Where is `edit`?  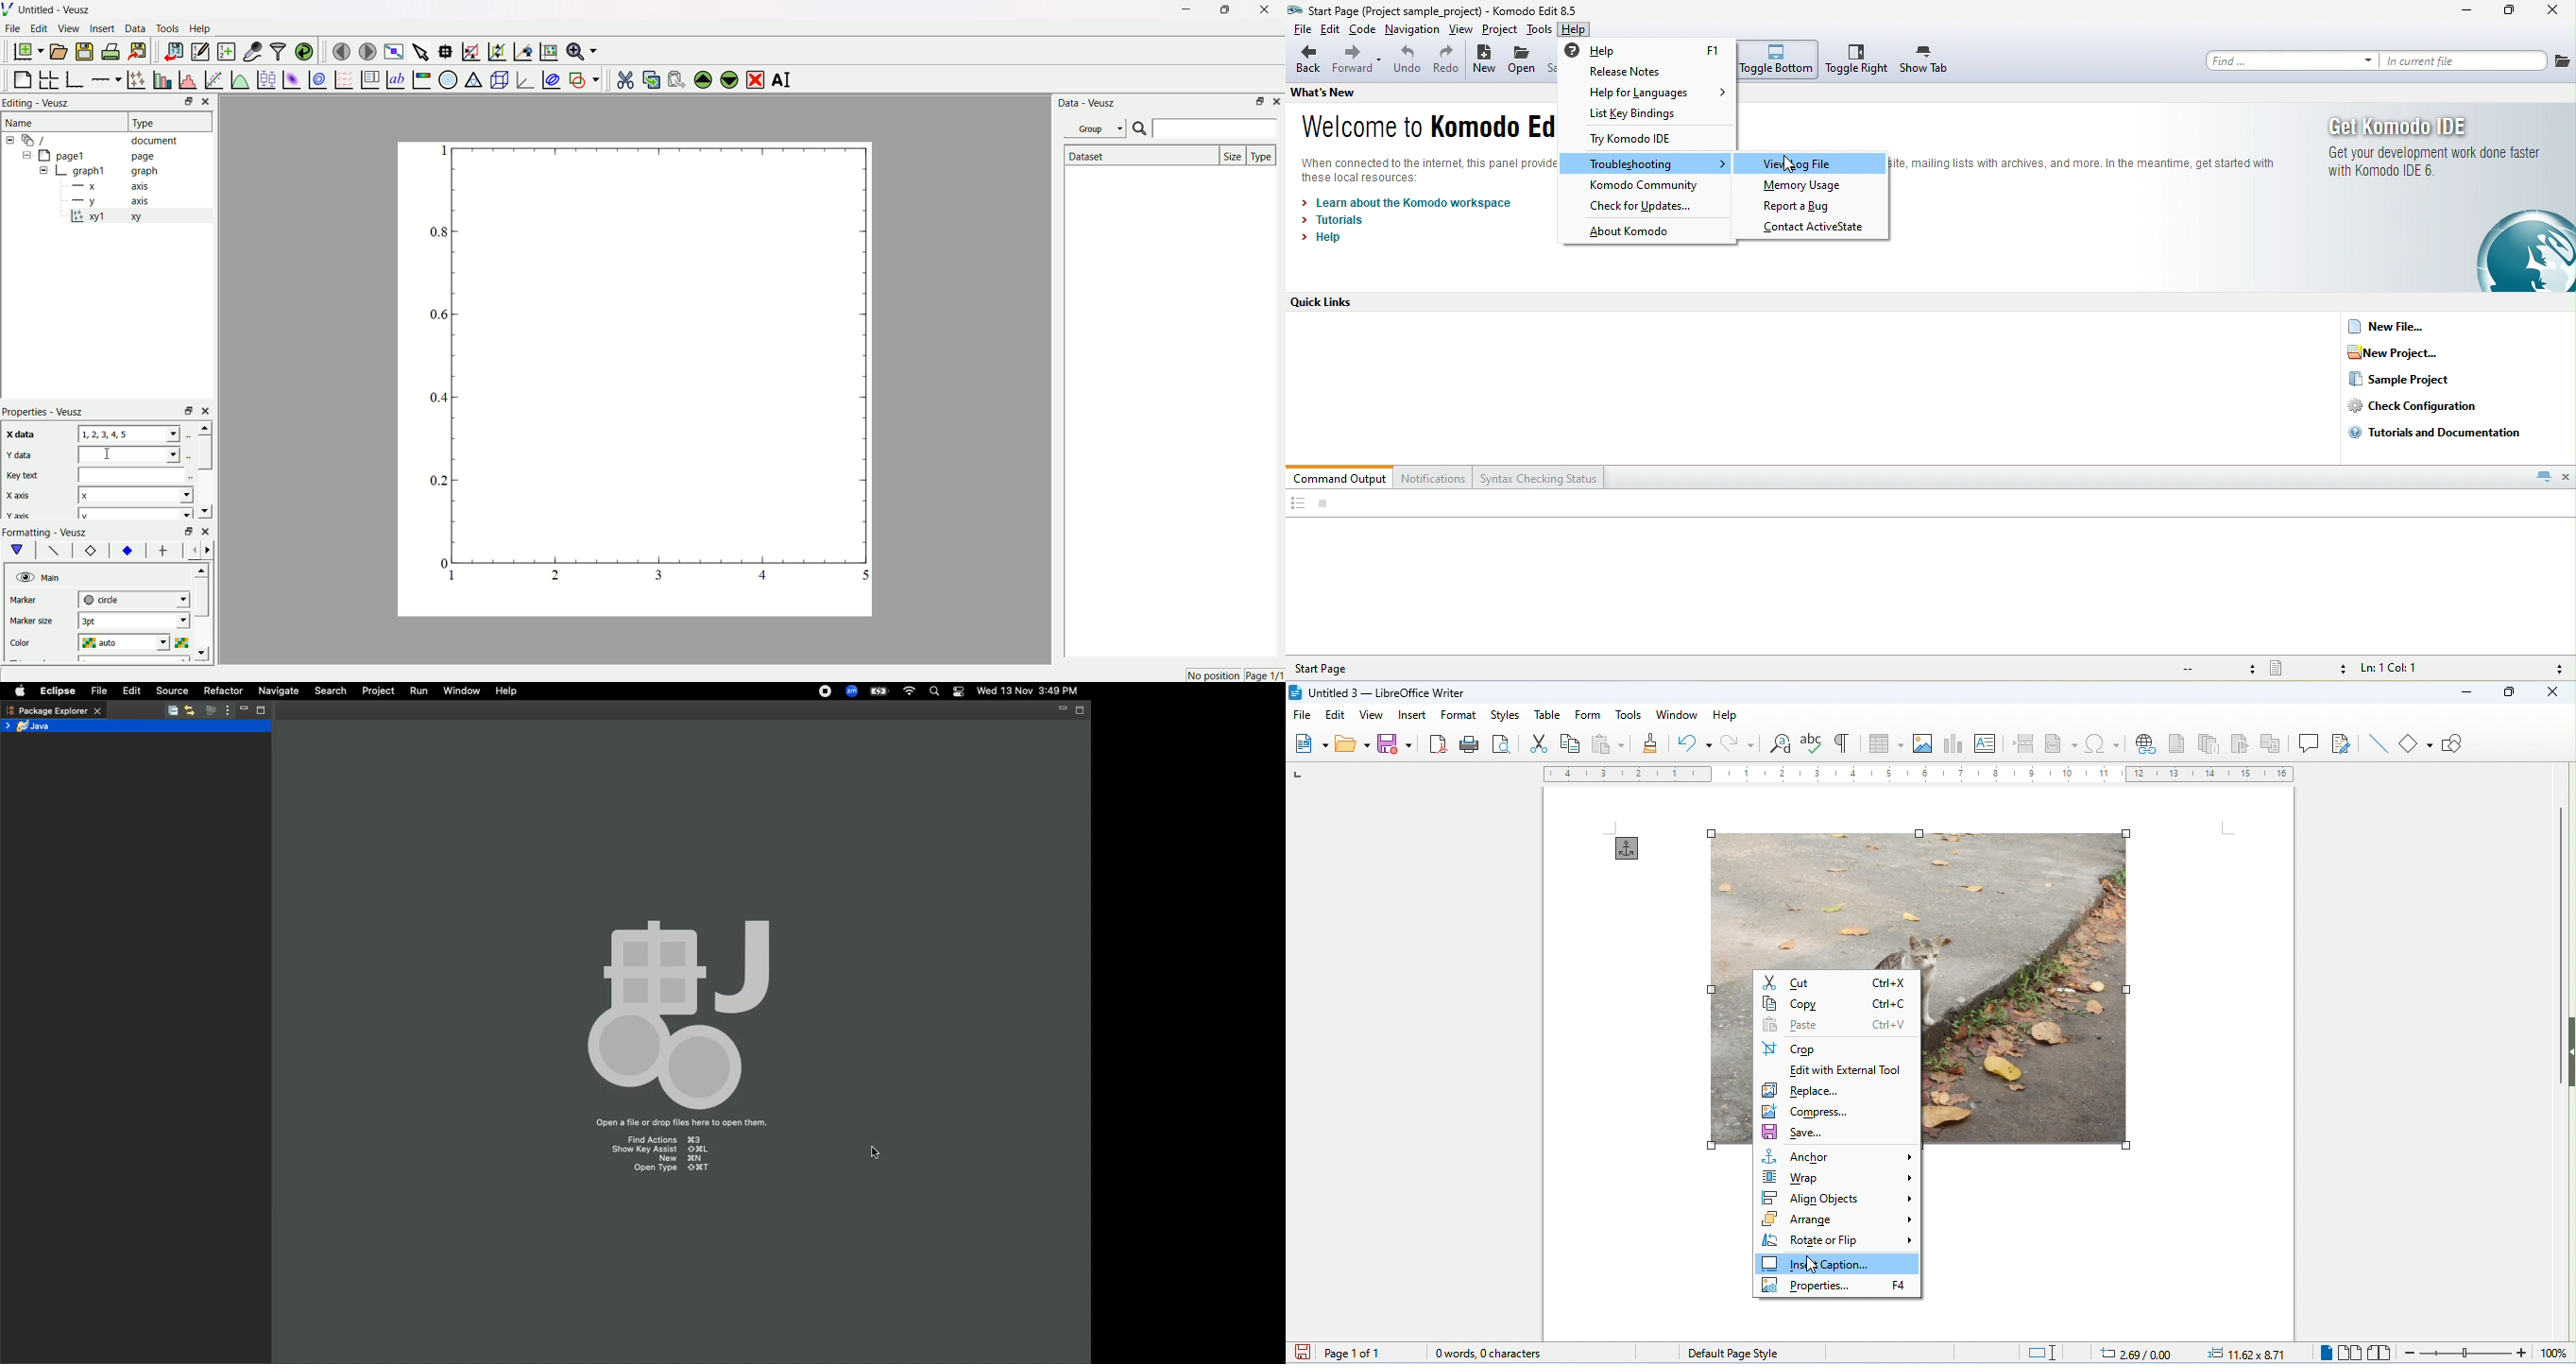
edit is located at coordinates (1331, 30).